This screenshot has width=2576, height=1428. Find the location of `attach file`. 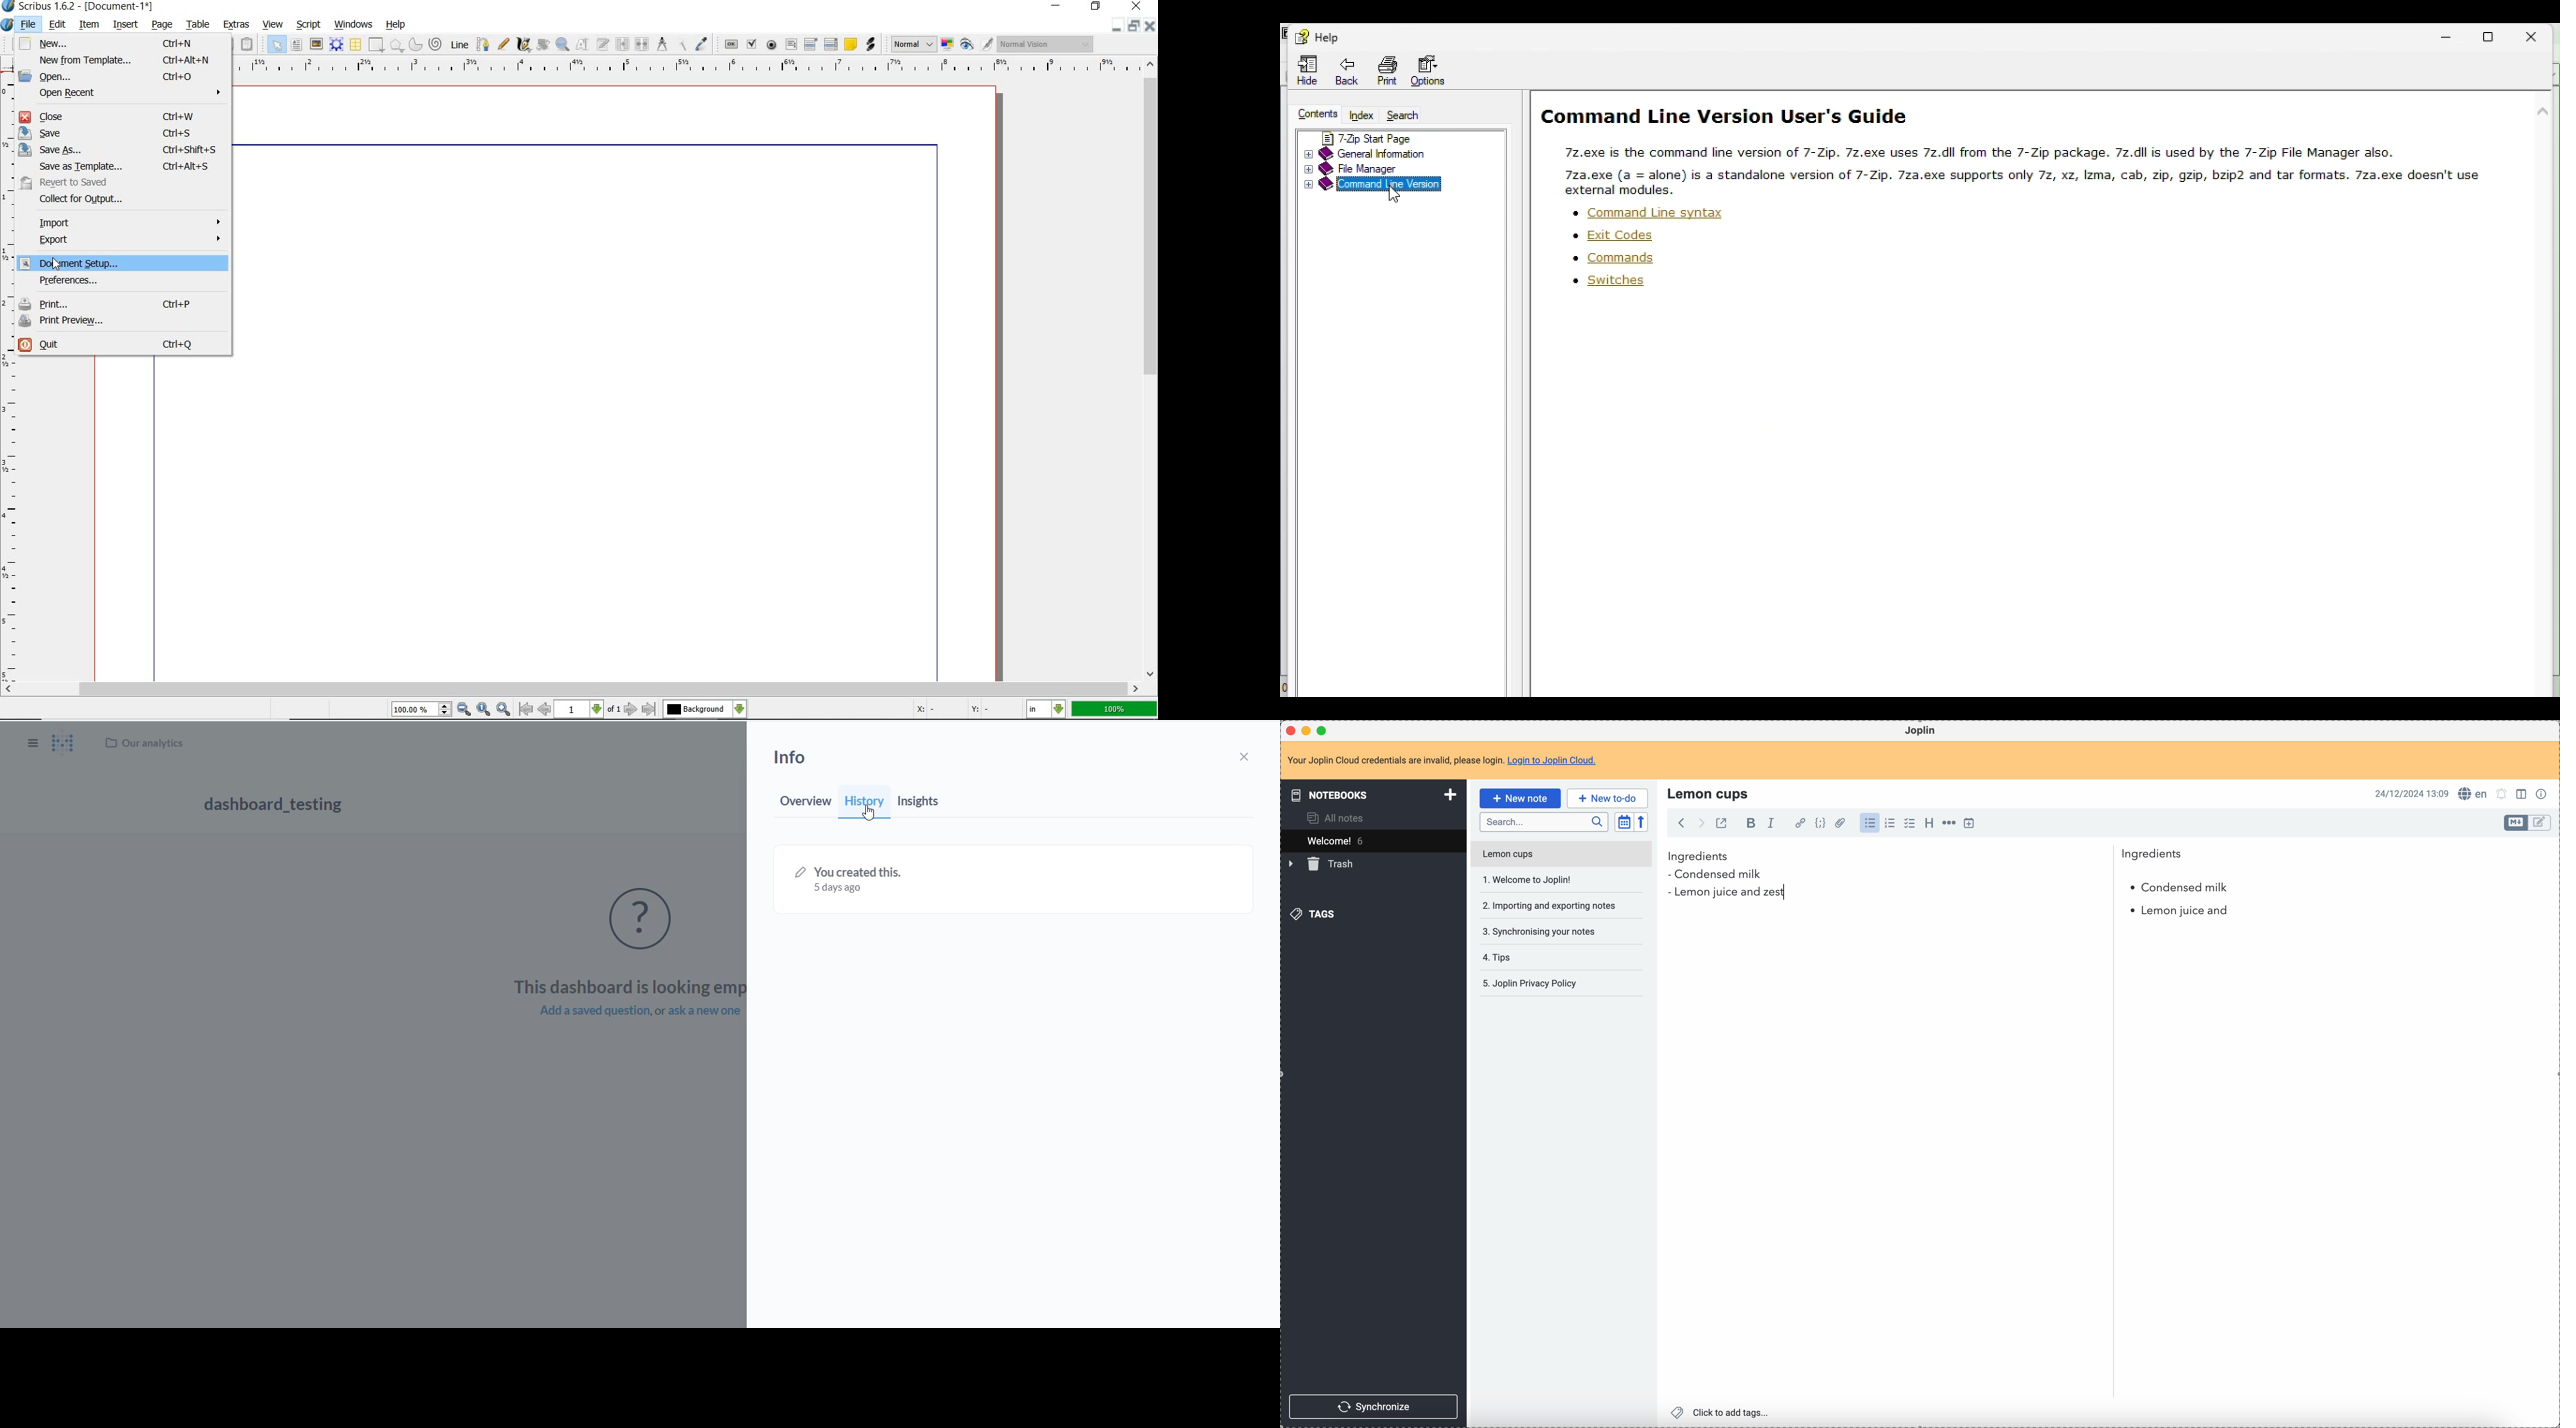

attach file is located at coordinates (1838, 824).